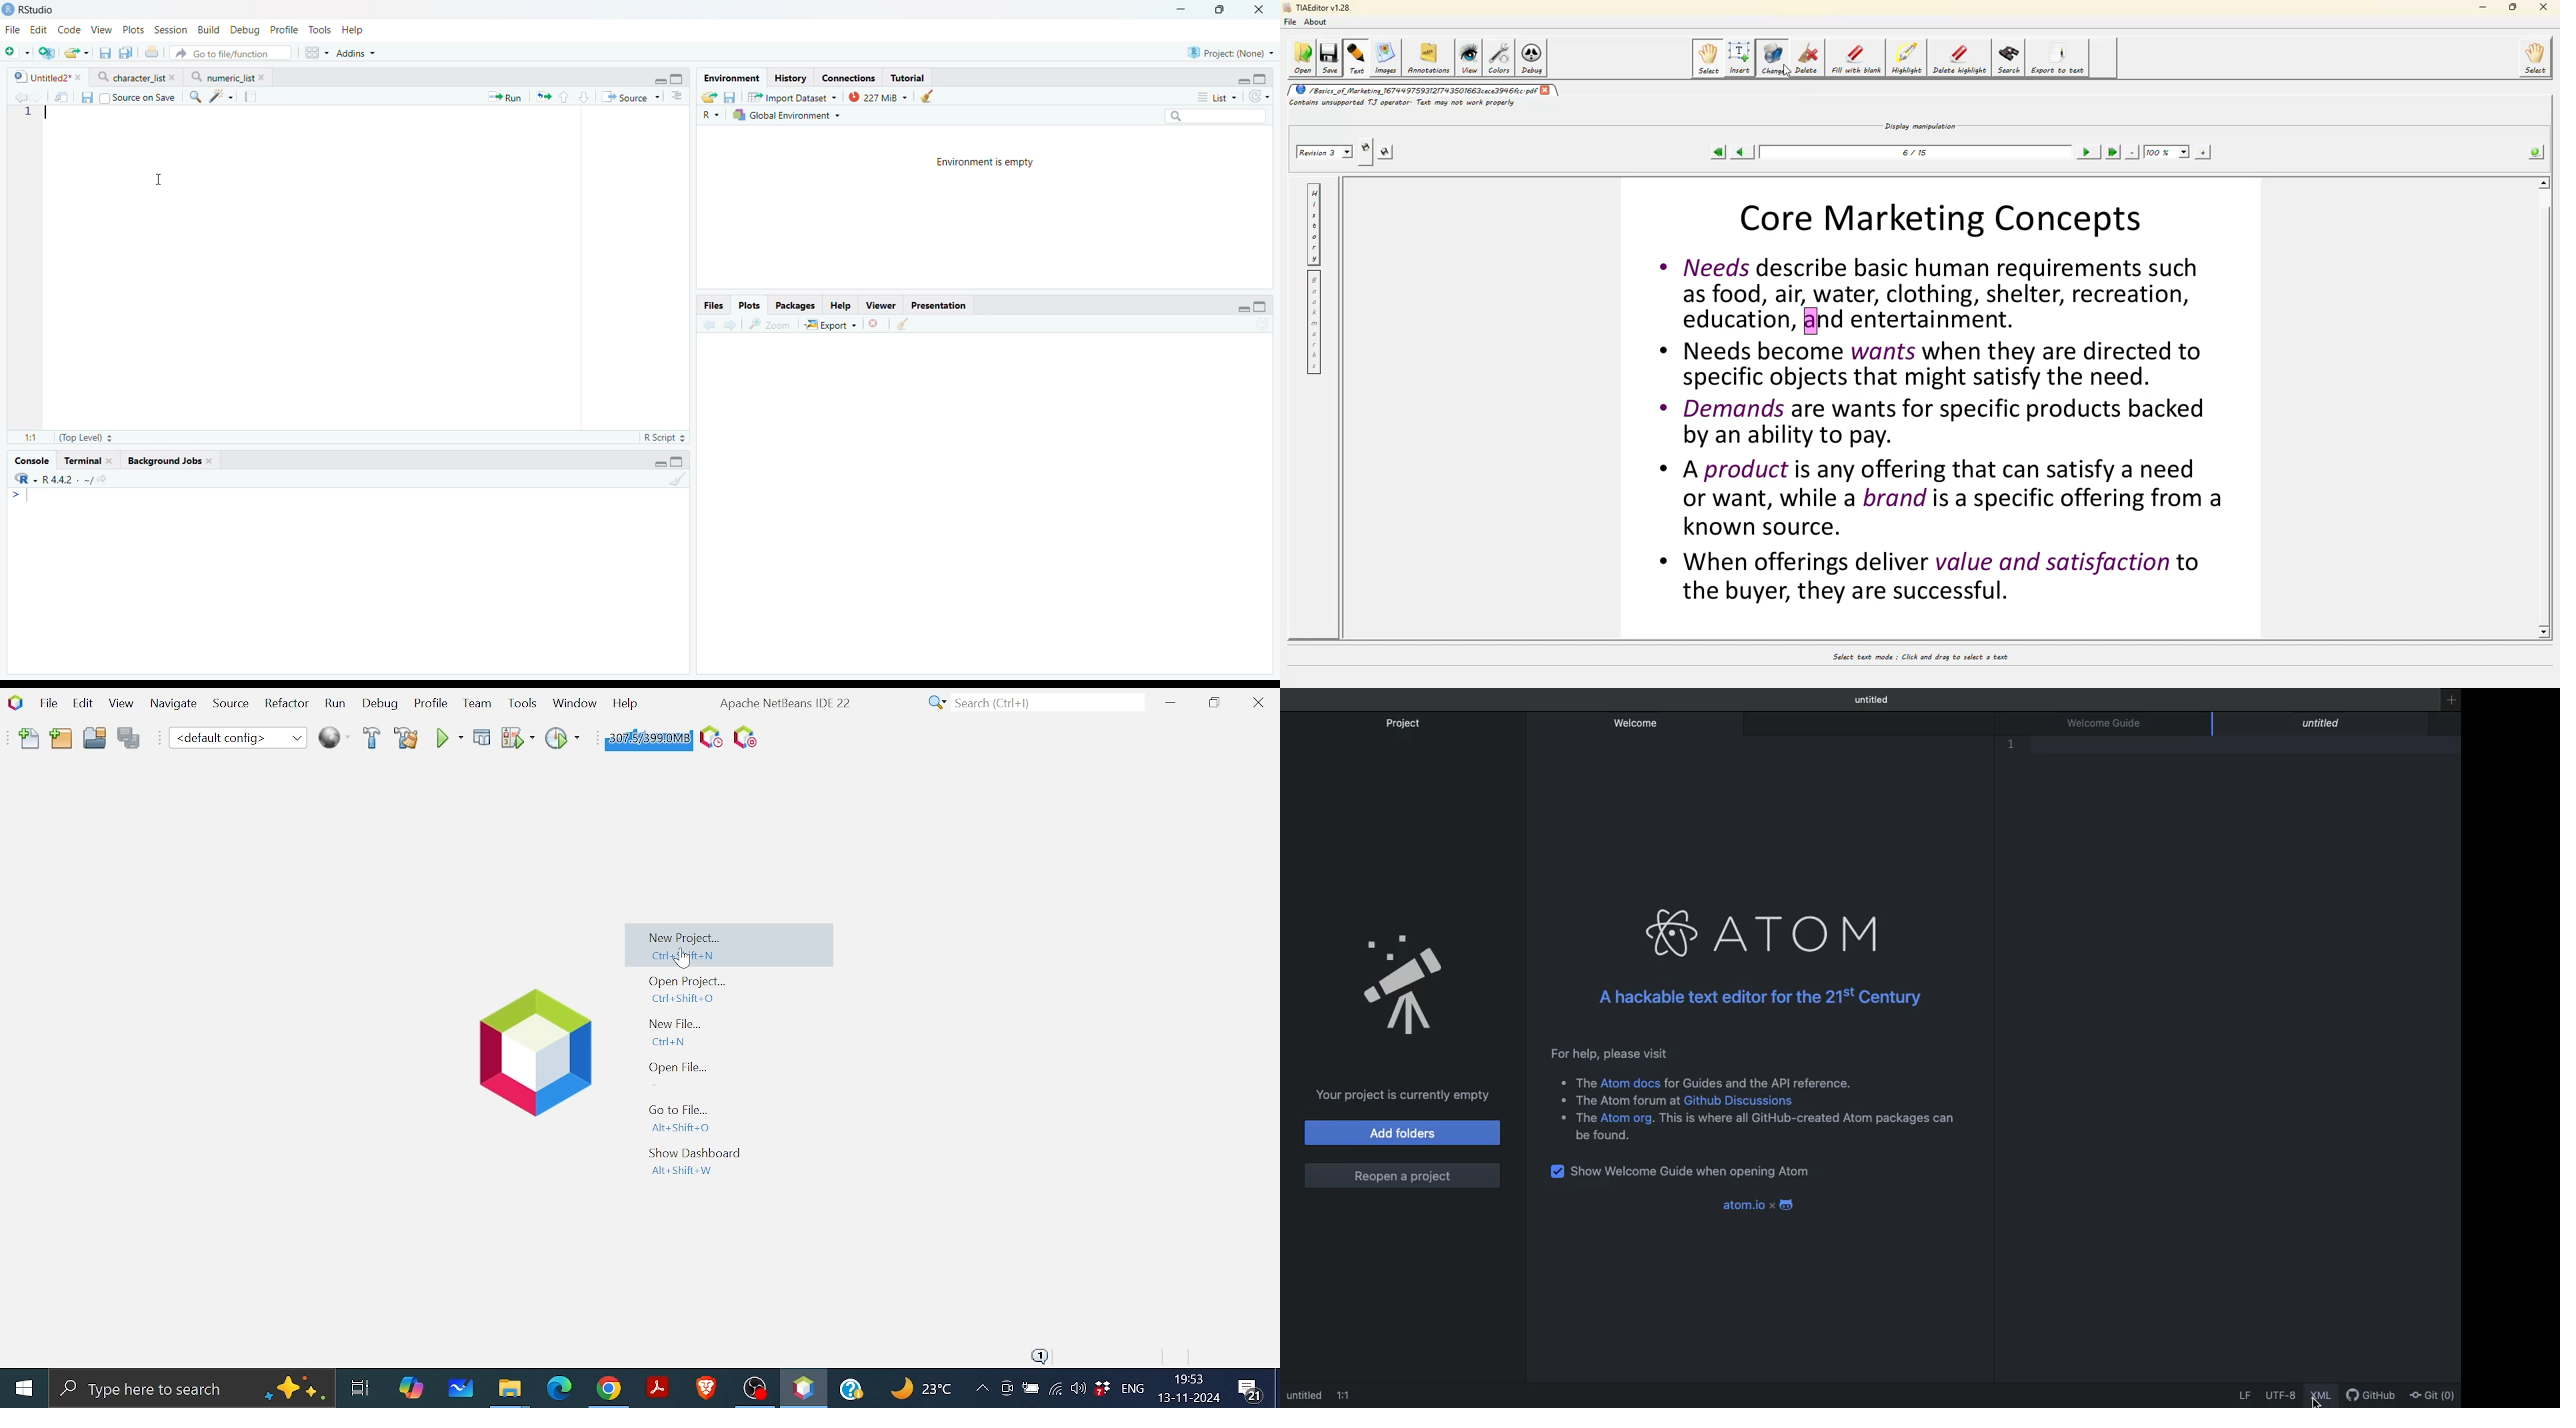  I want to click on 227 MiB, so click(875, 96).